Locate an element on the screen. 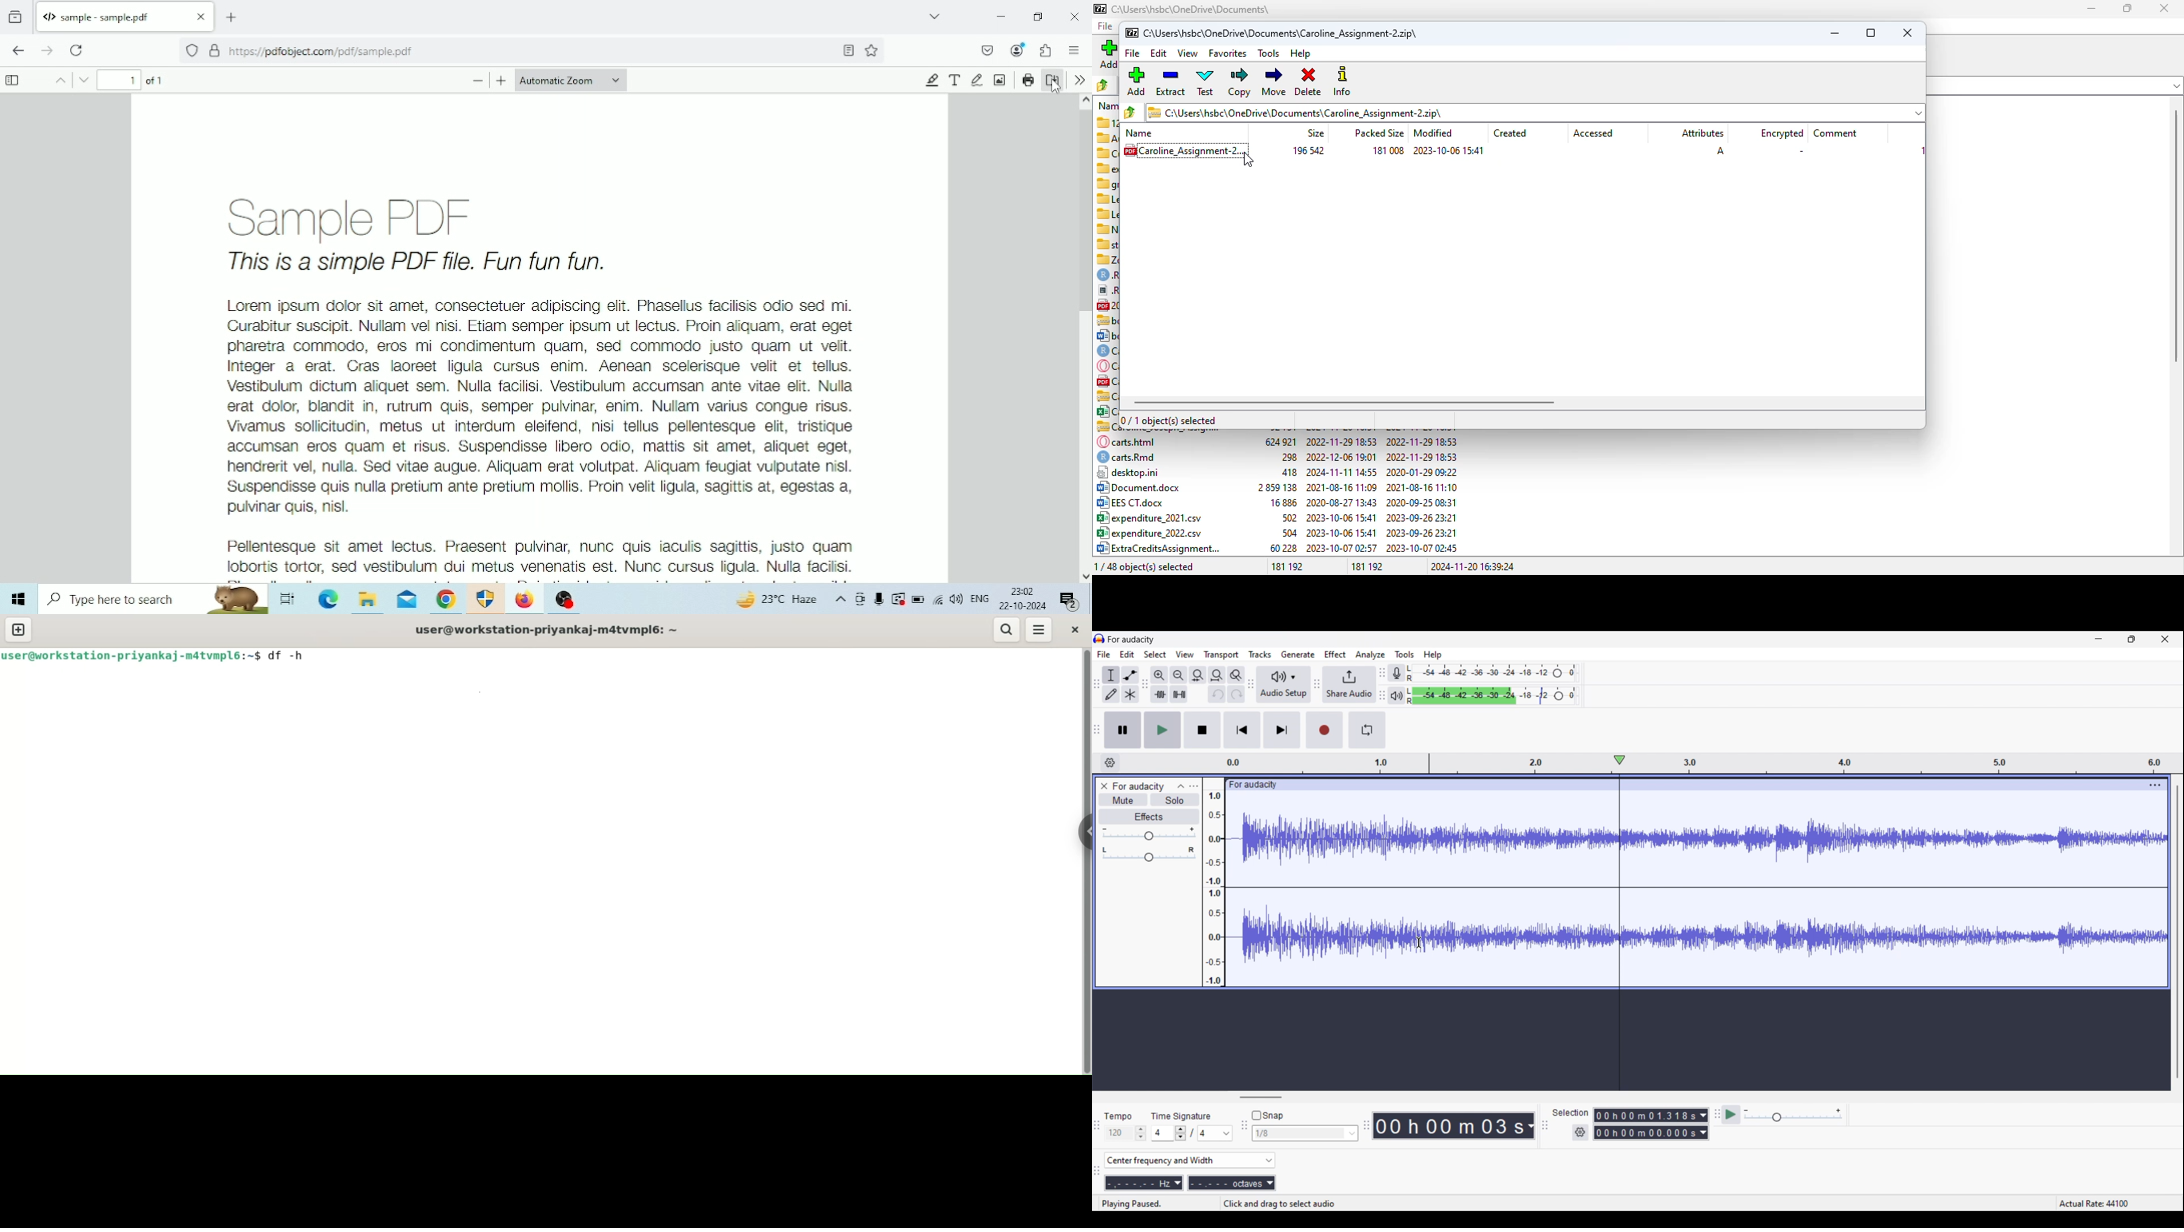  Tools menu is located at coordinates (1404, 654).